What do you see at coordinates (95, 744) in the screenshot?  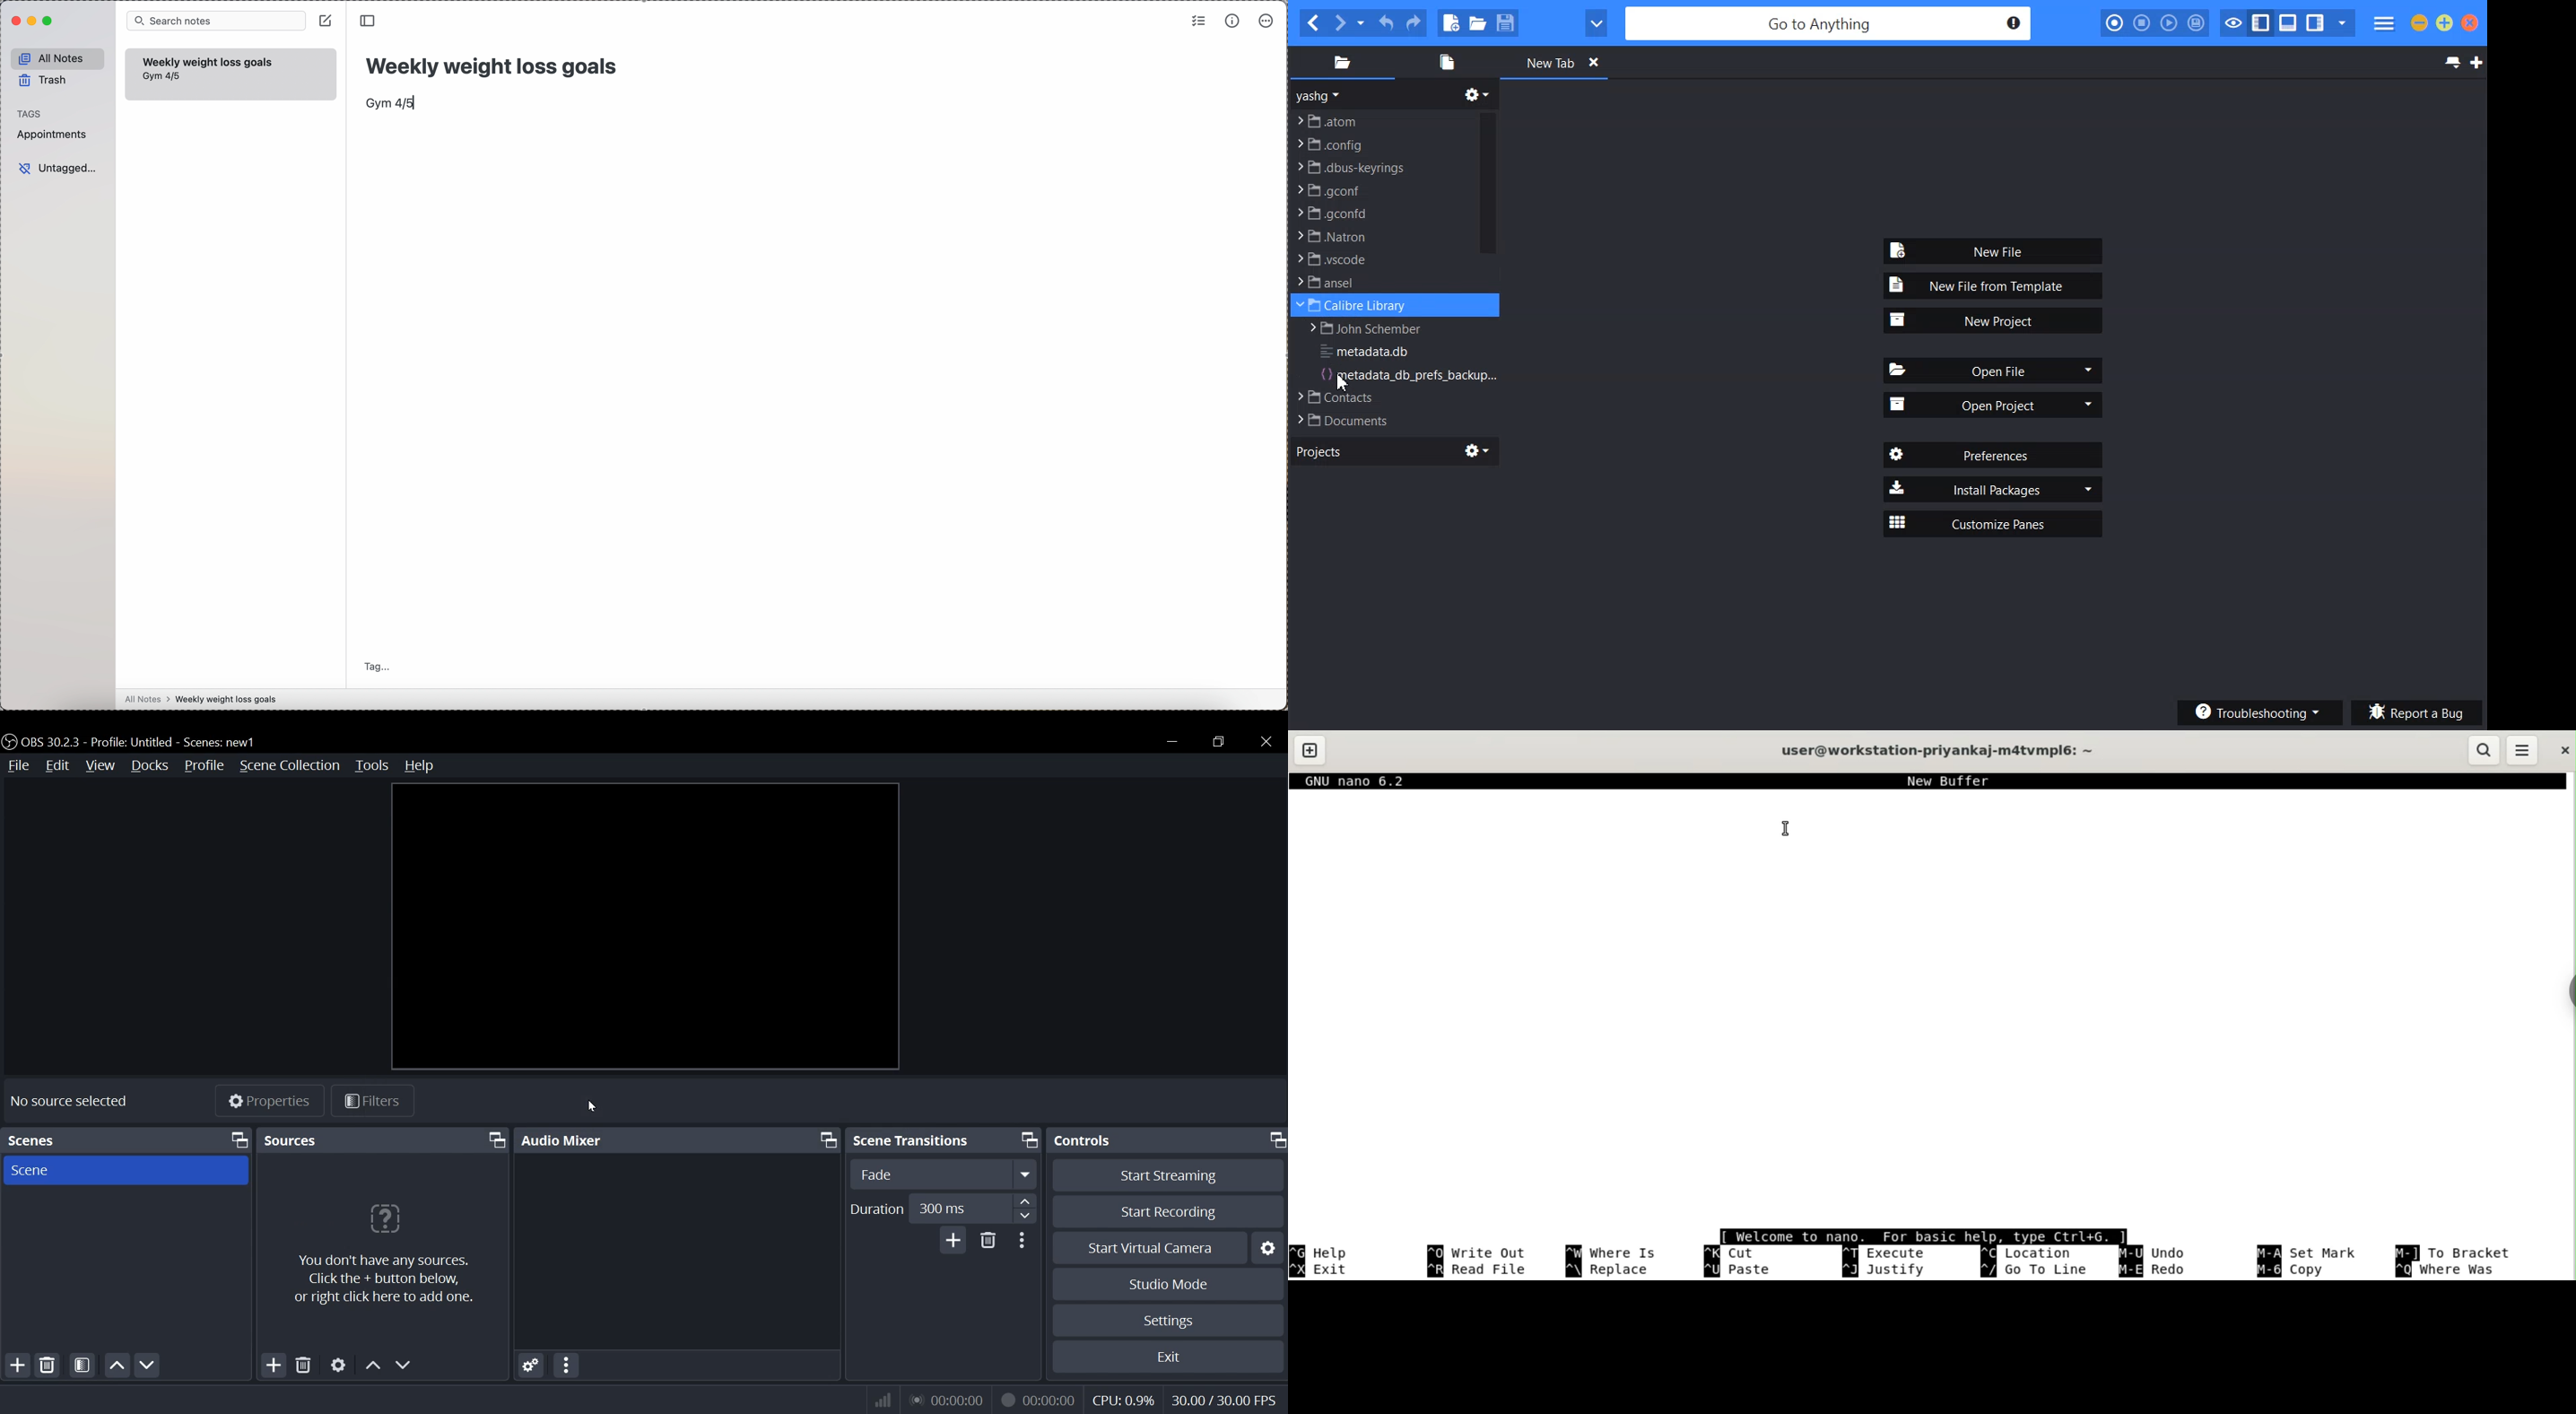 I see `OBS 30.2.3 - Profile: Untitled - Scenes: new` at bounding box center [95, 744].